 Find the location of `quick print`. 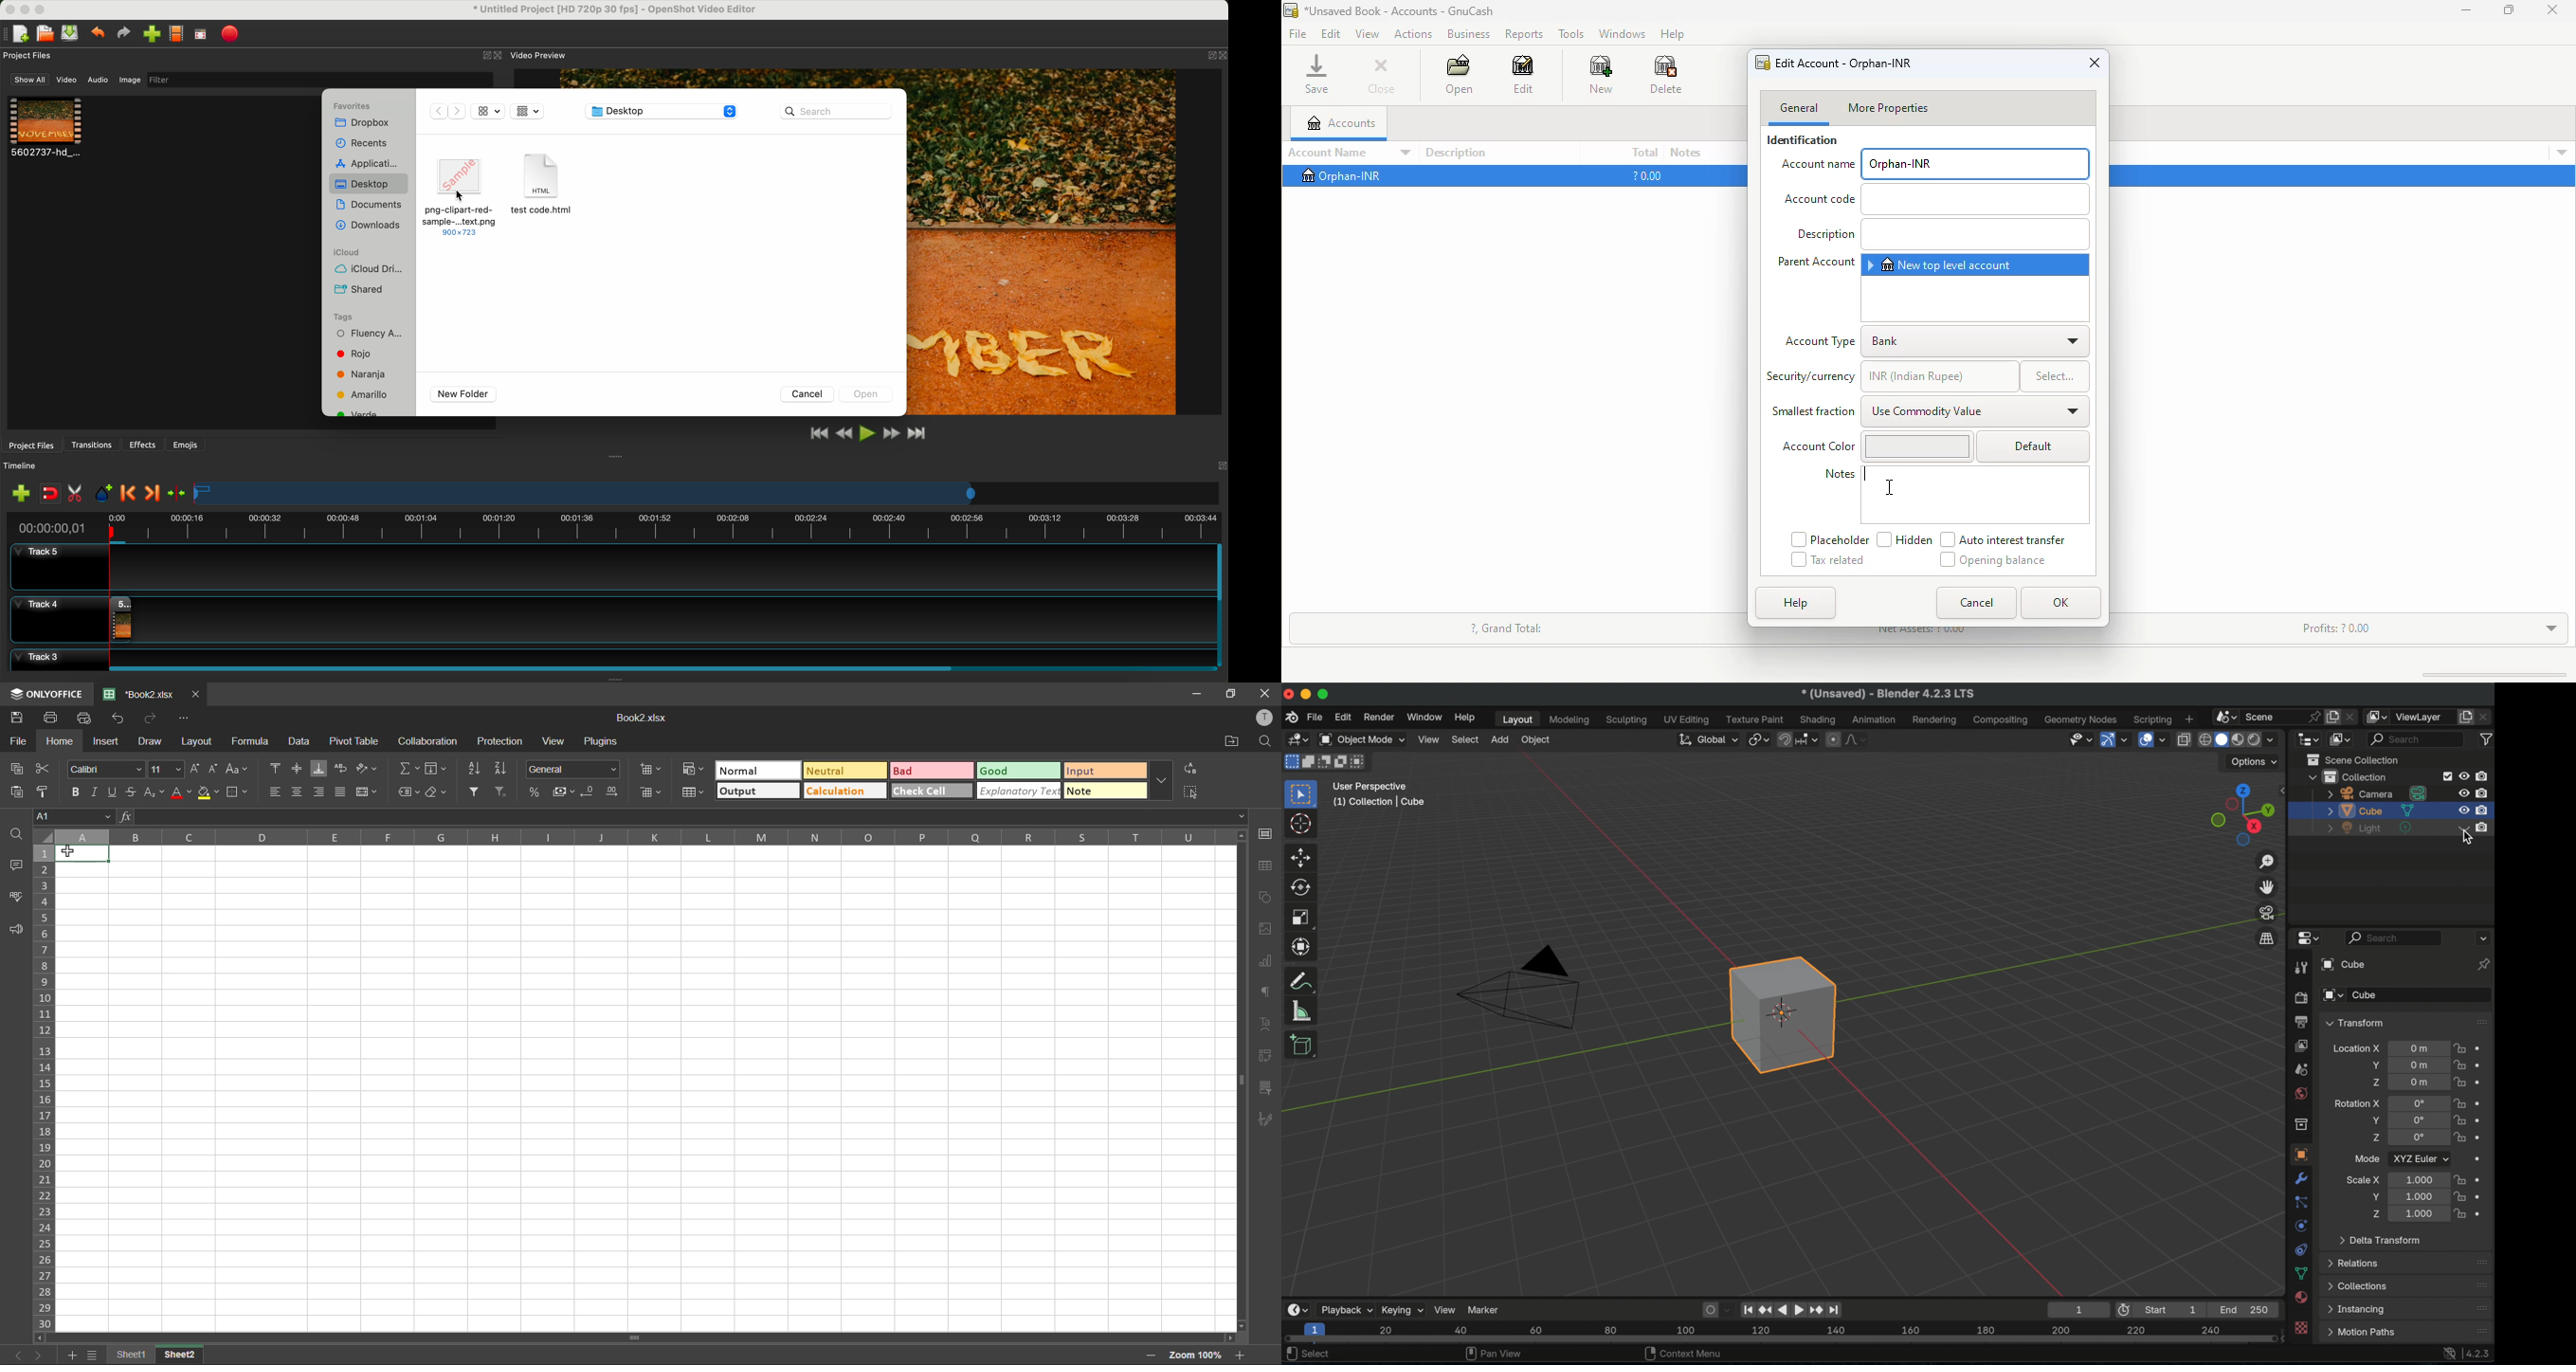

quick print is located at coordinates (87, 718).